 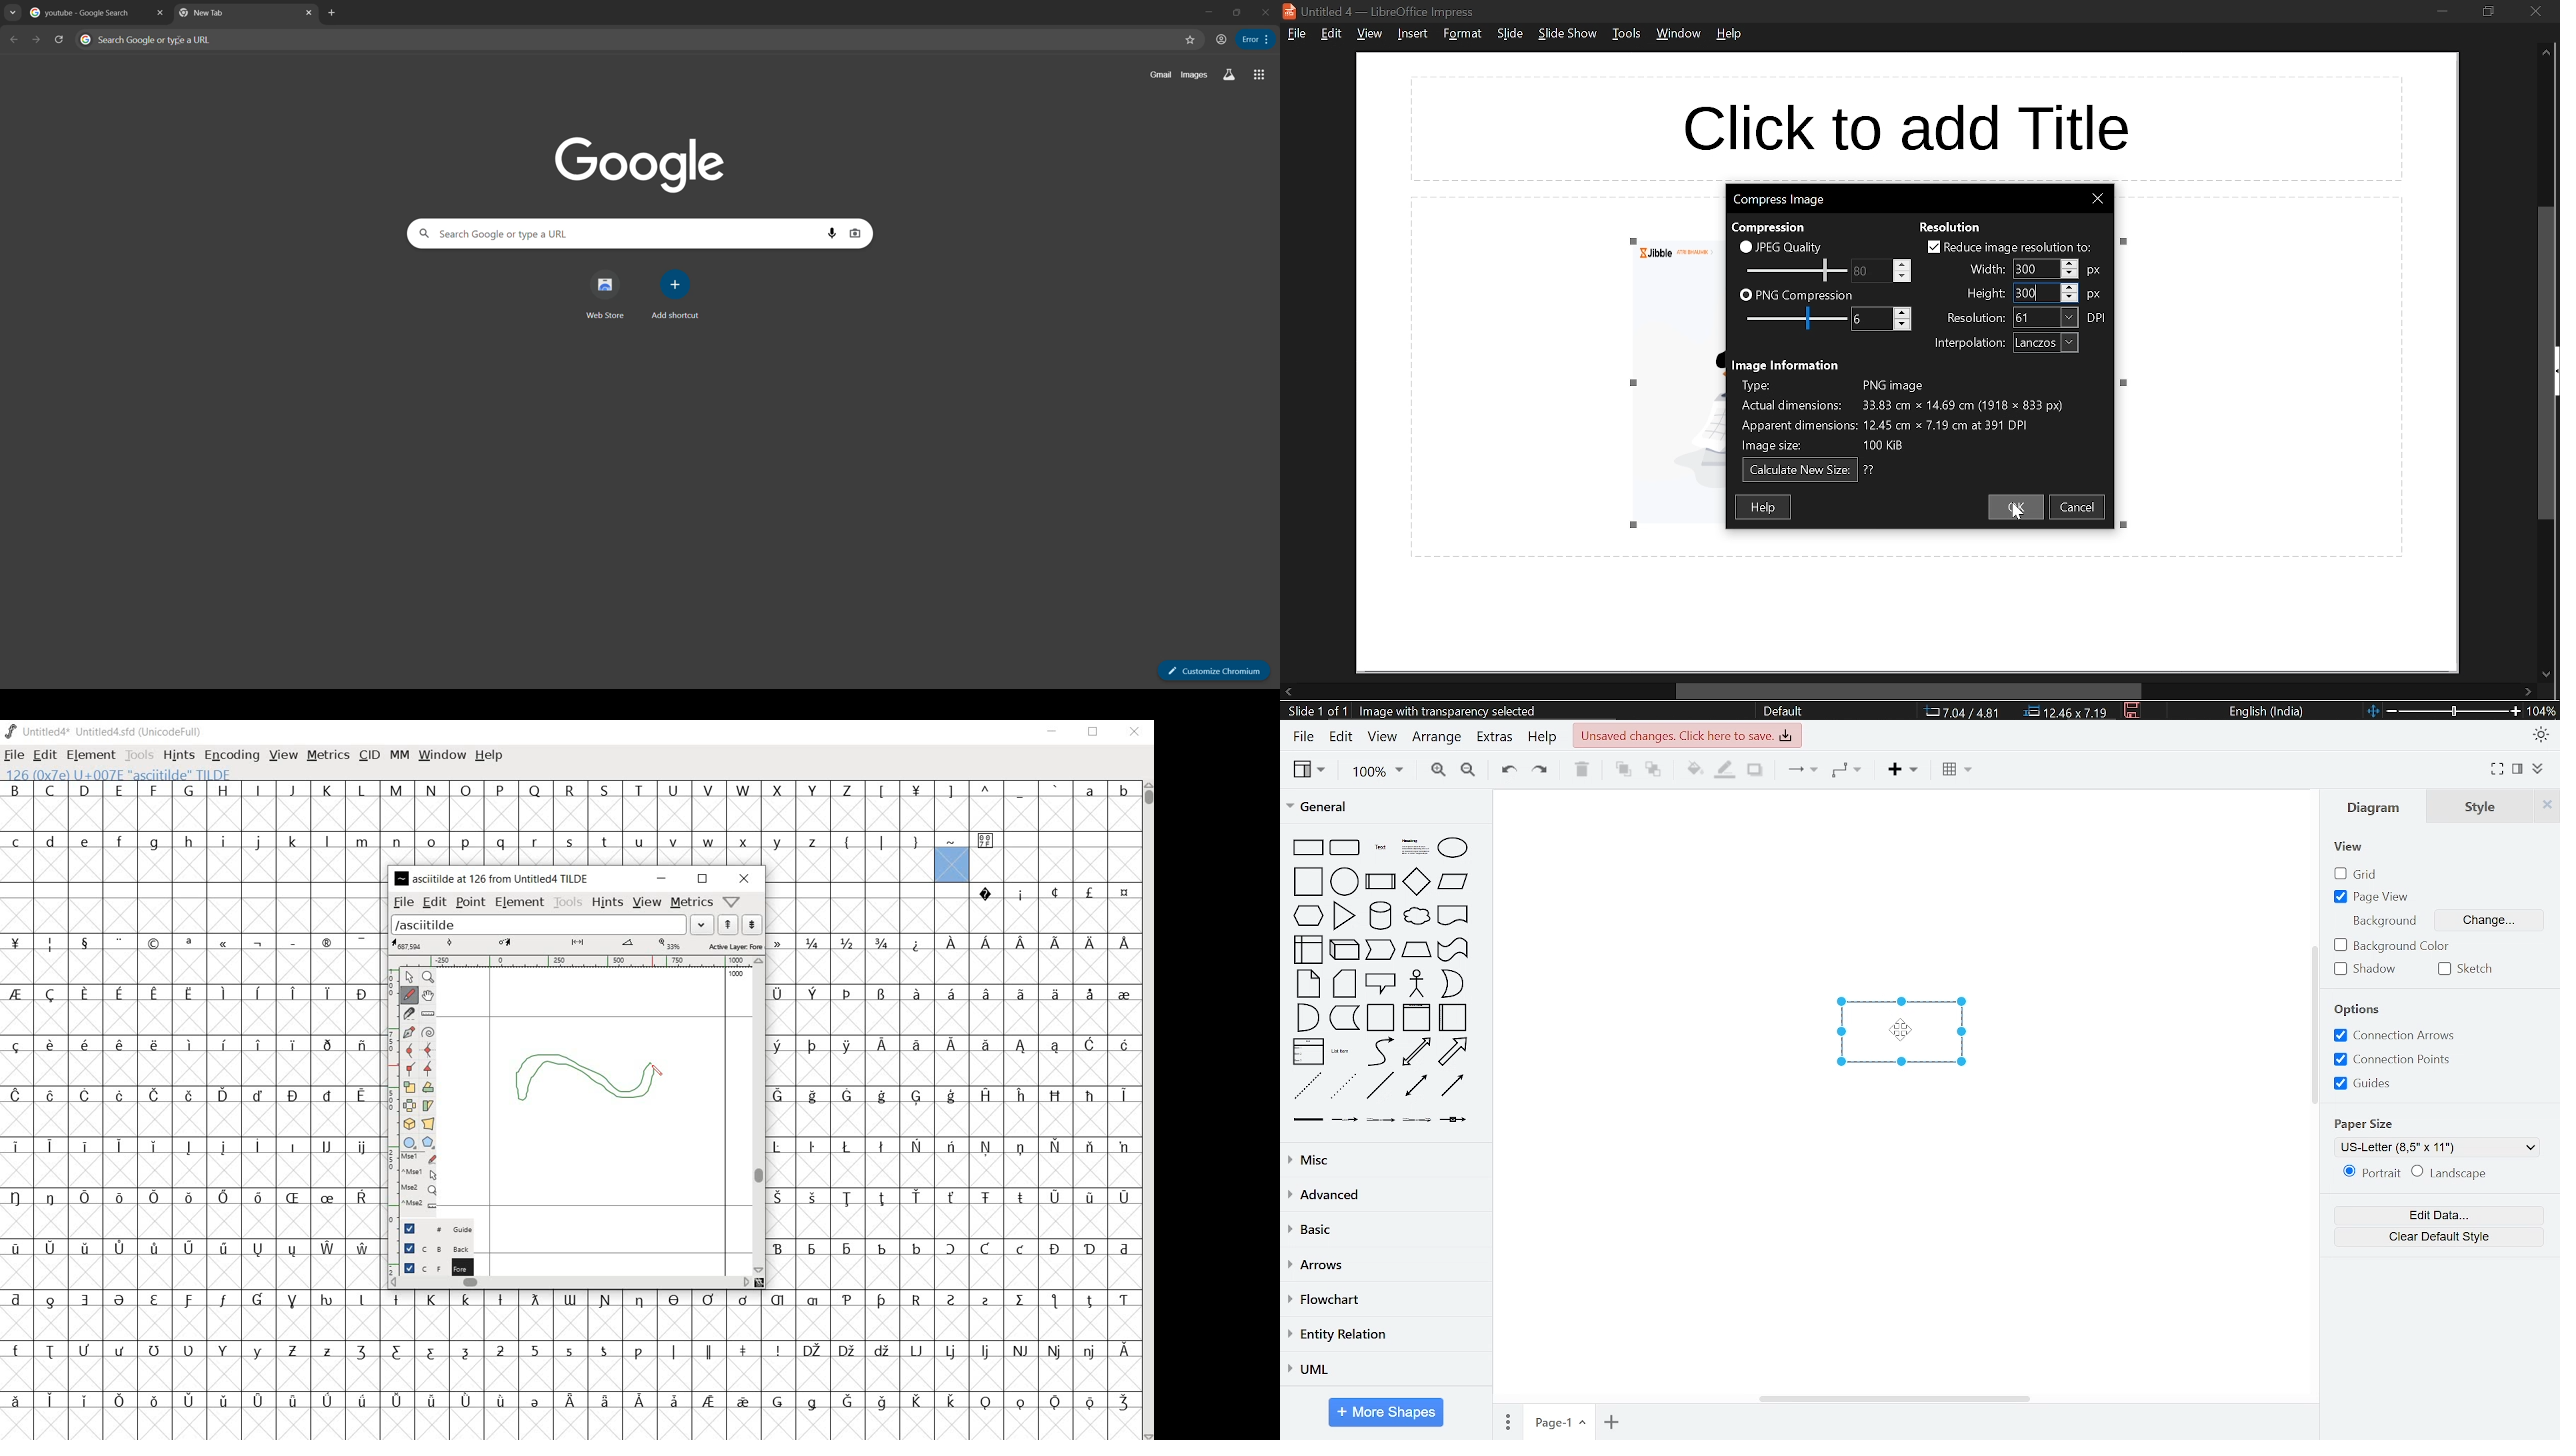 I want to click on Image information, so click(x=1921, y=414).